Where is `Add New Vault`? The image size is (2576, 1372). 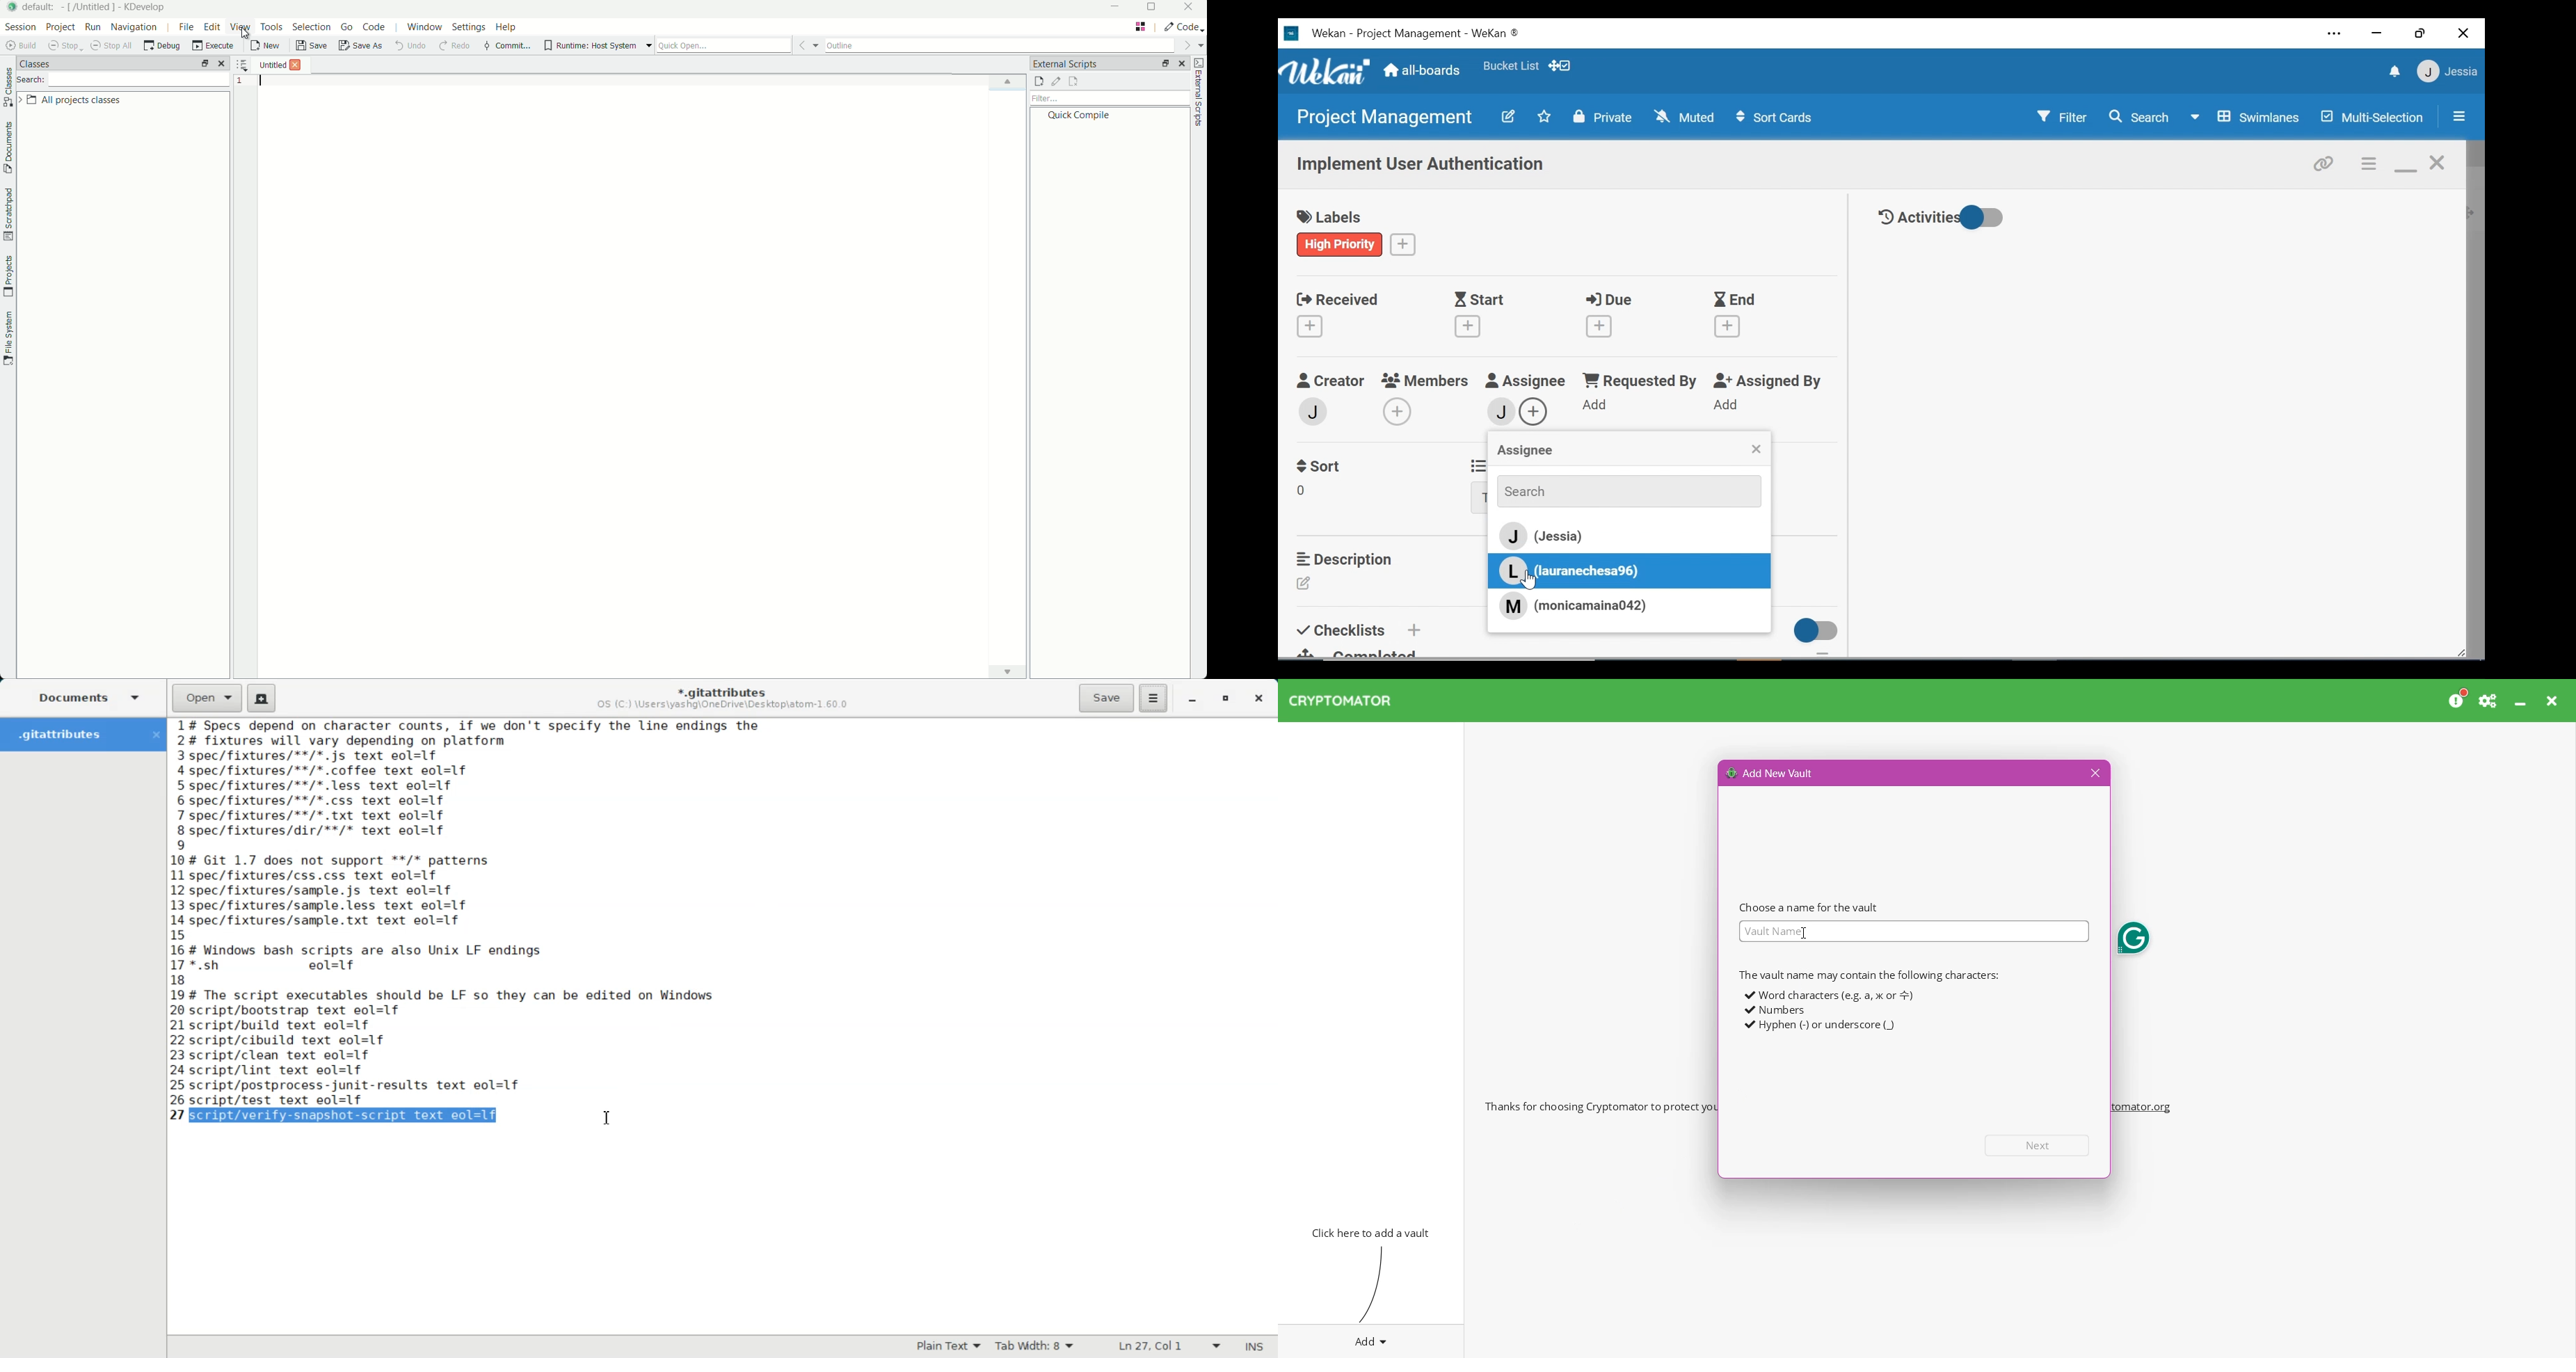 Add New Vault is located at coordinates (1770, 772).